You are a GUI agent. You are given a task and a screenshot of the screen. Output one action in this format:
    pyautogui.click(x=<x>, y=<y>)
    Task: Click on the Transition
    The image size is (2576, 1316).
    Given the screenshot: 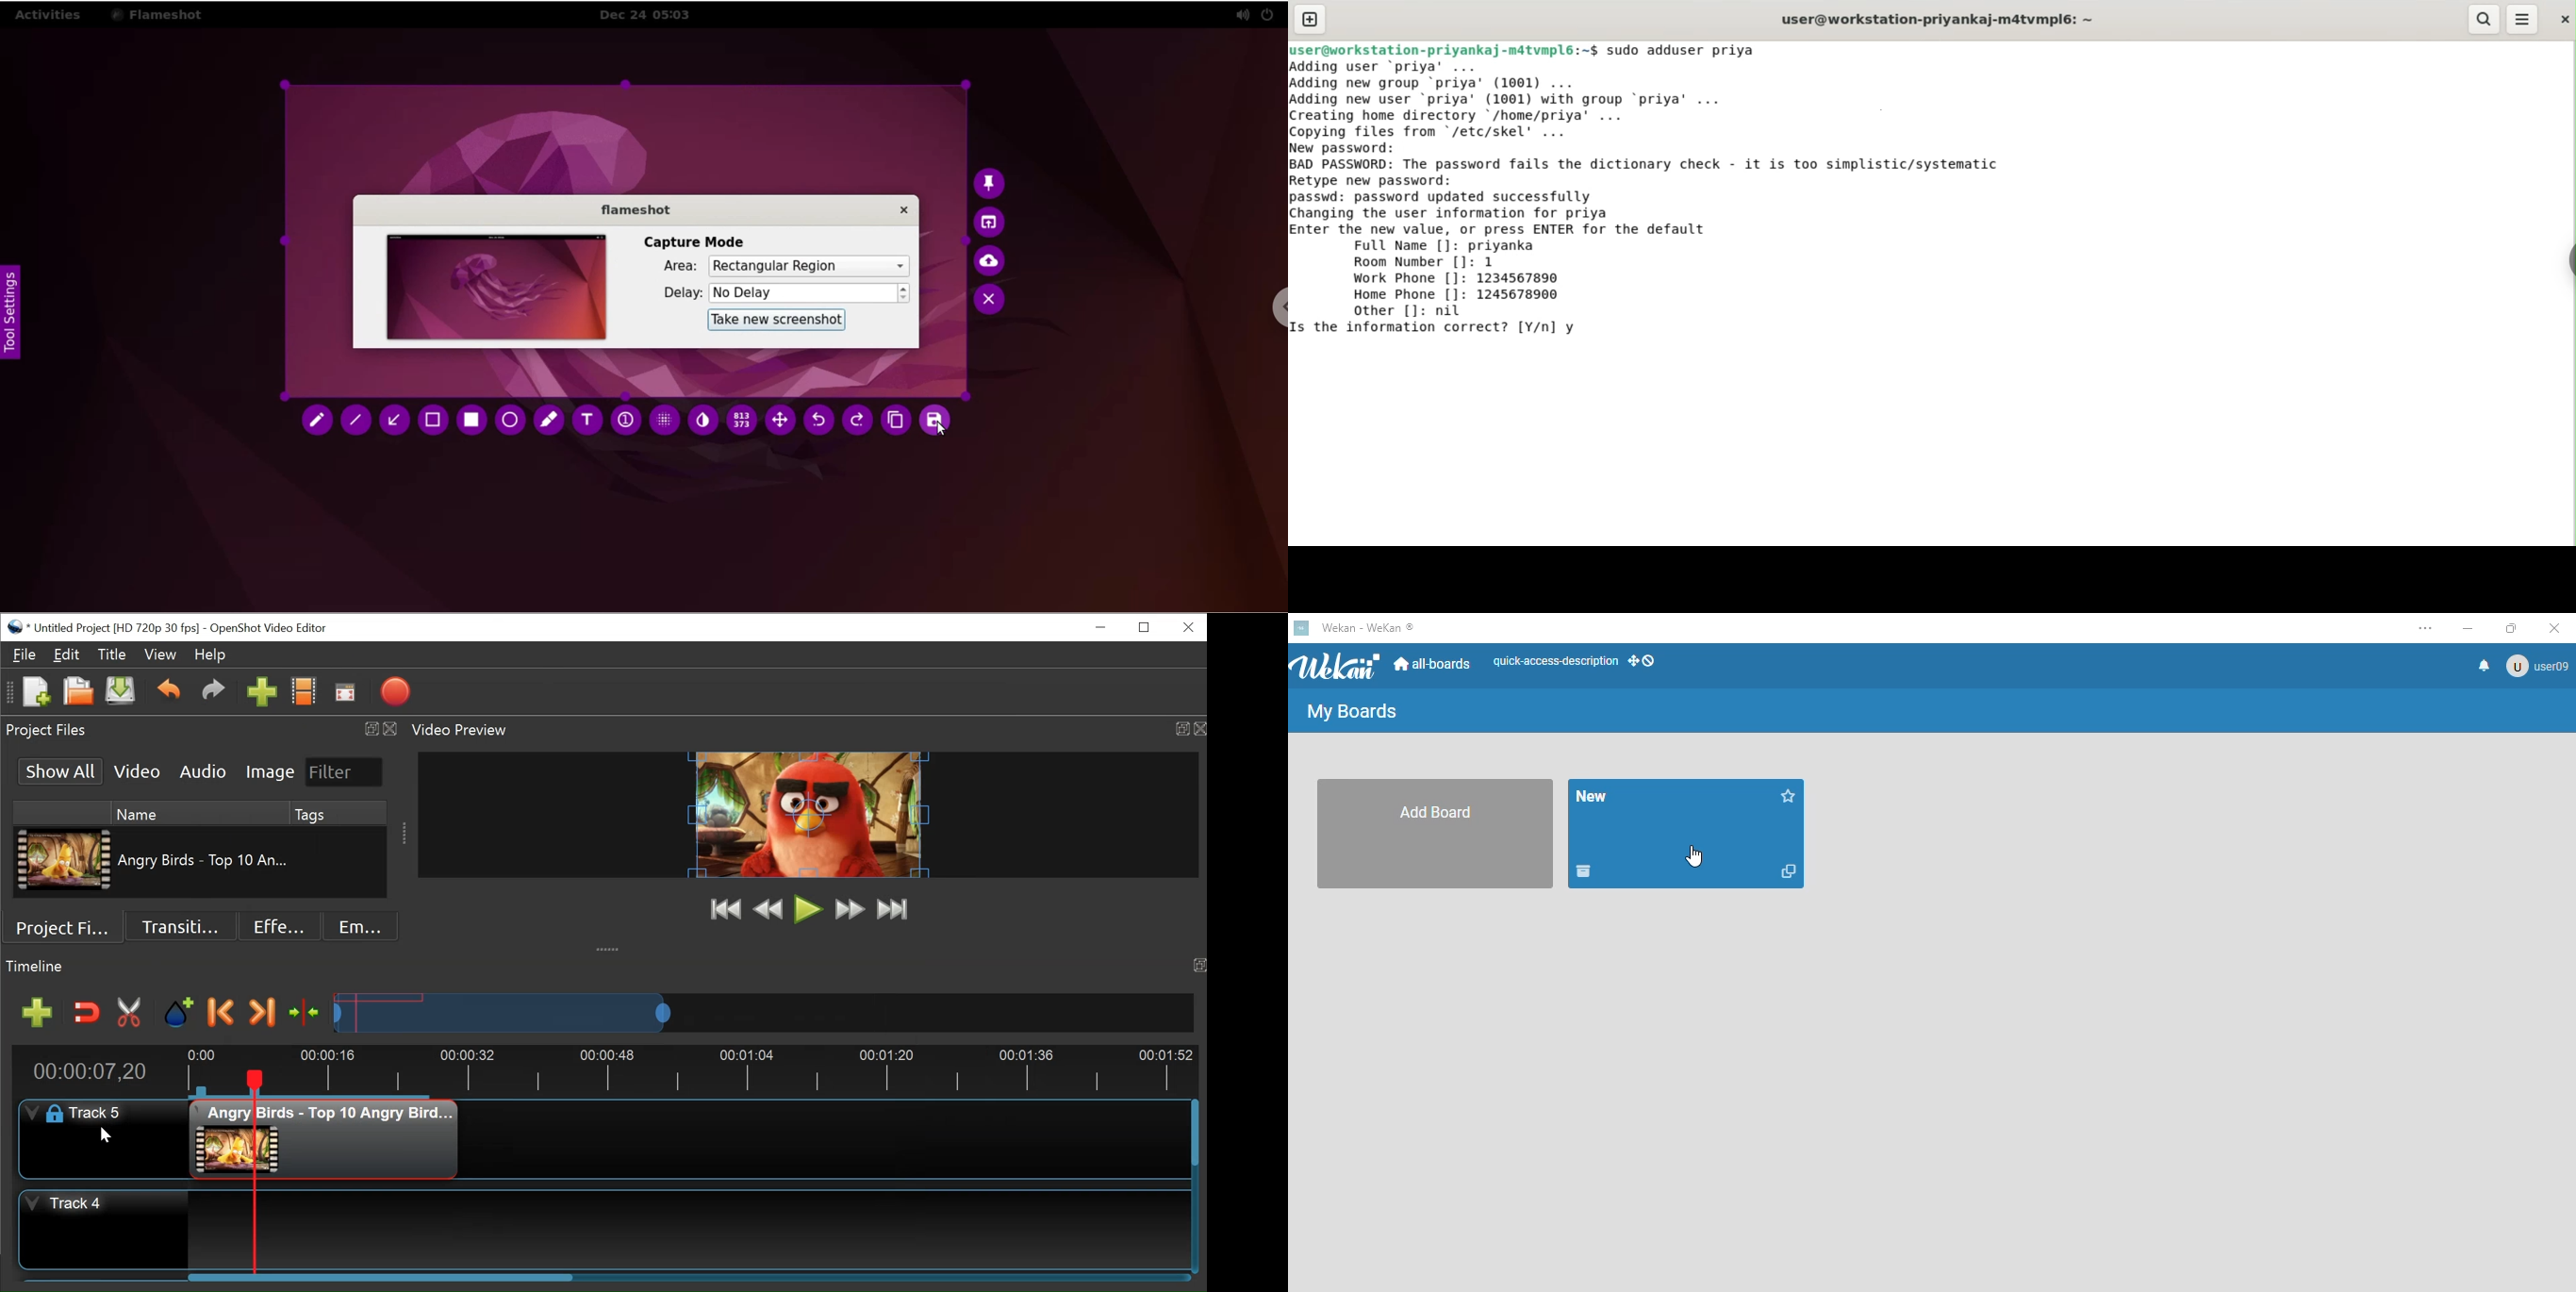 What is the action you would take?
    pyautogui.click(x=179, y=926)
    